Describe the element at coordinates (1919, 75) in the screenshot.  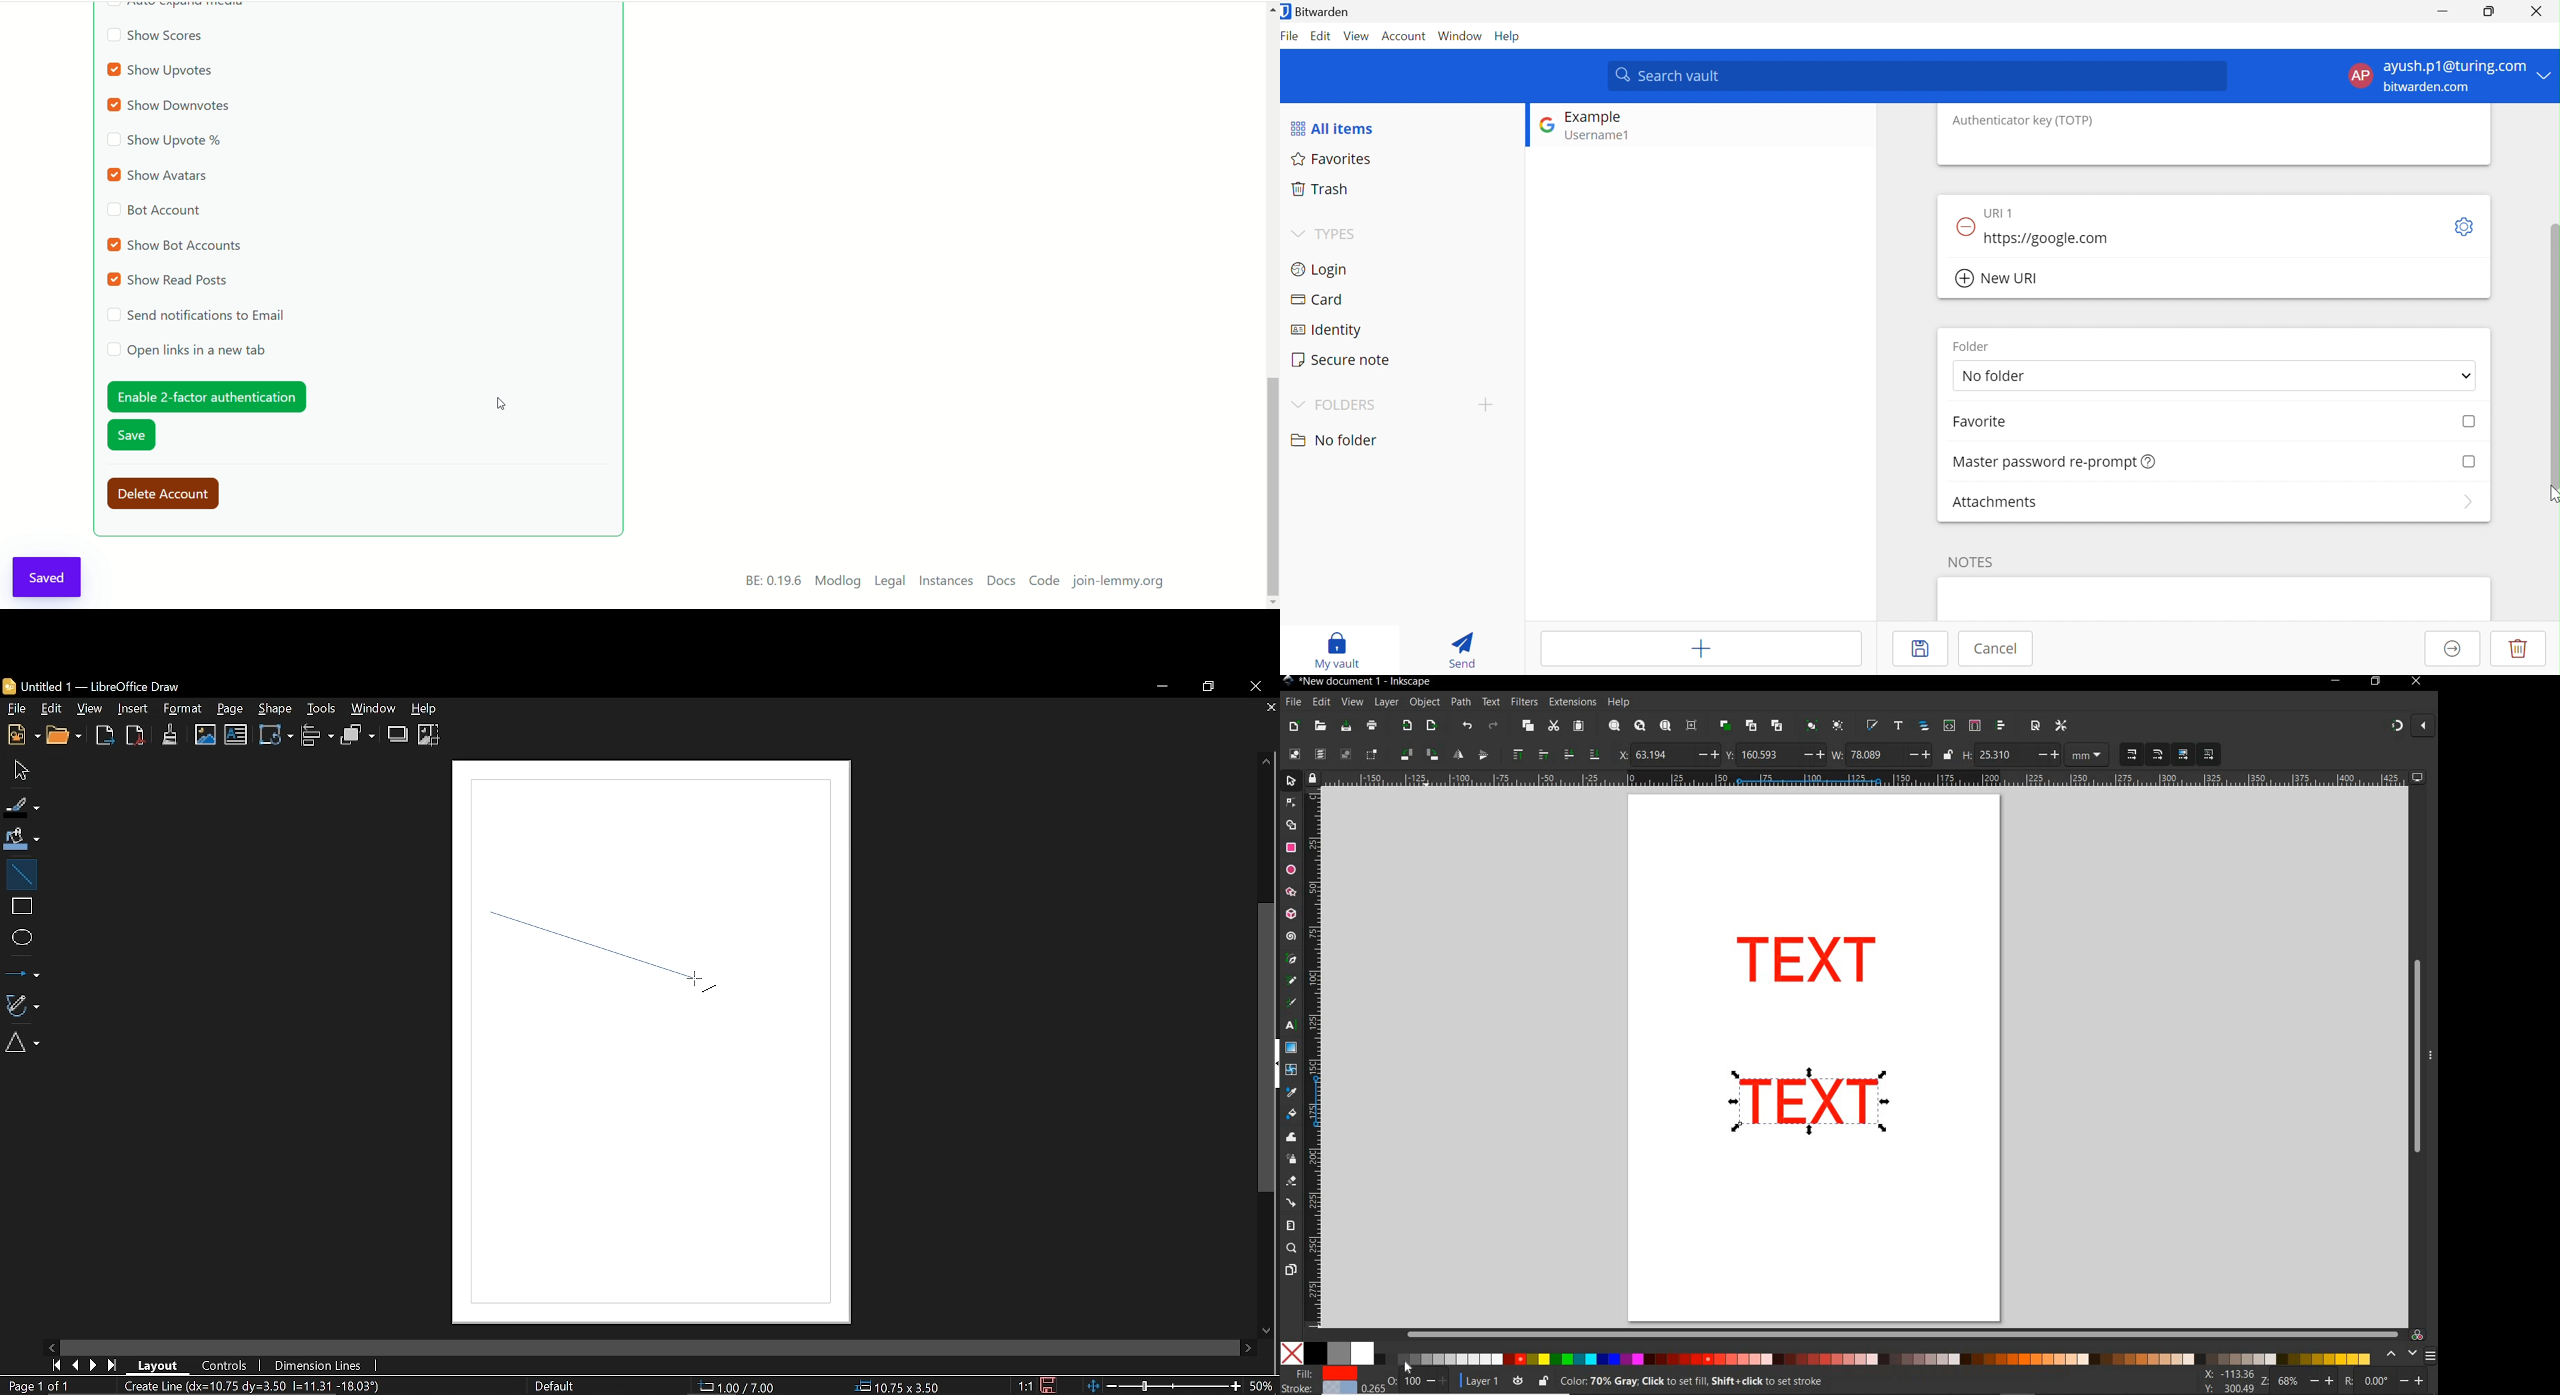
I see `Search vault` at that location.